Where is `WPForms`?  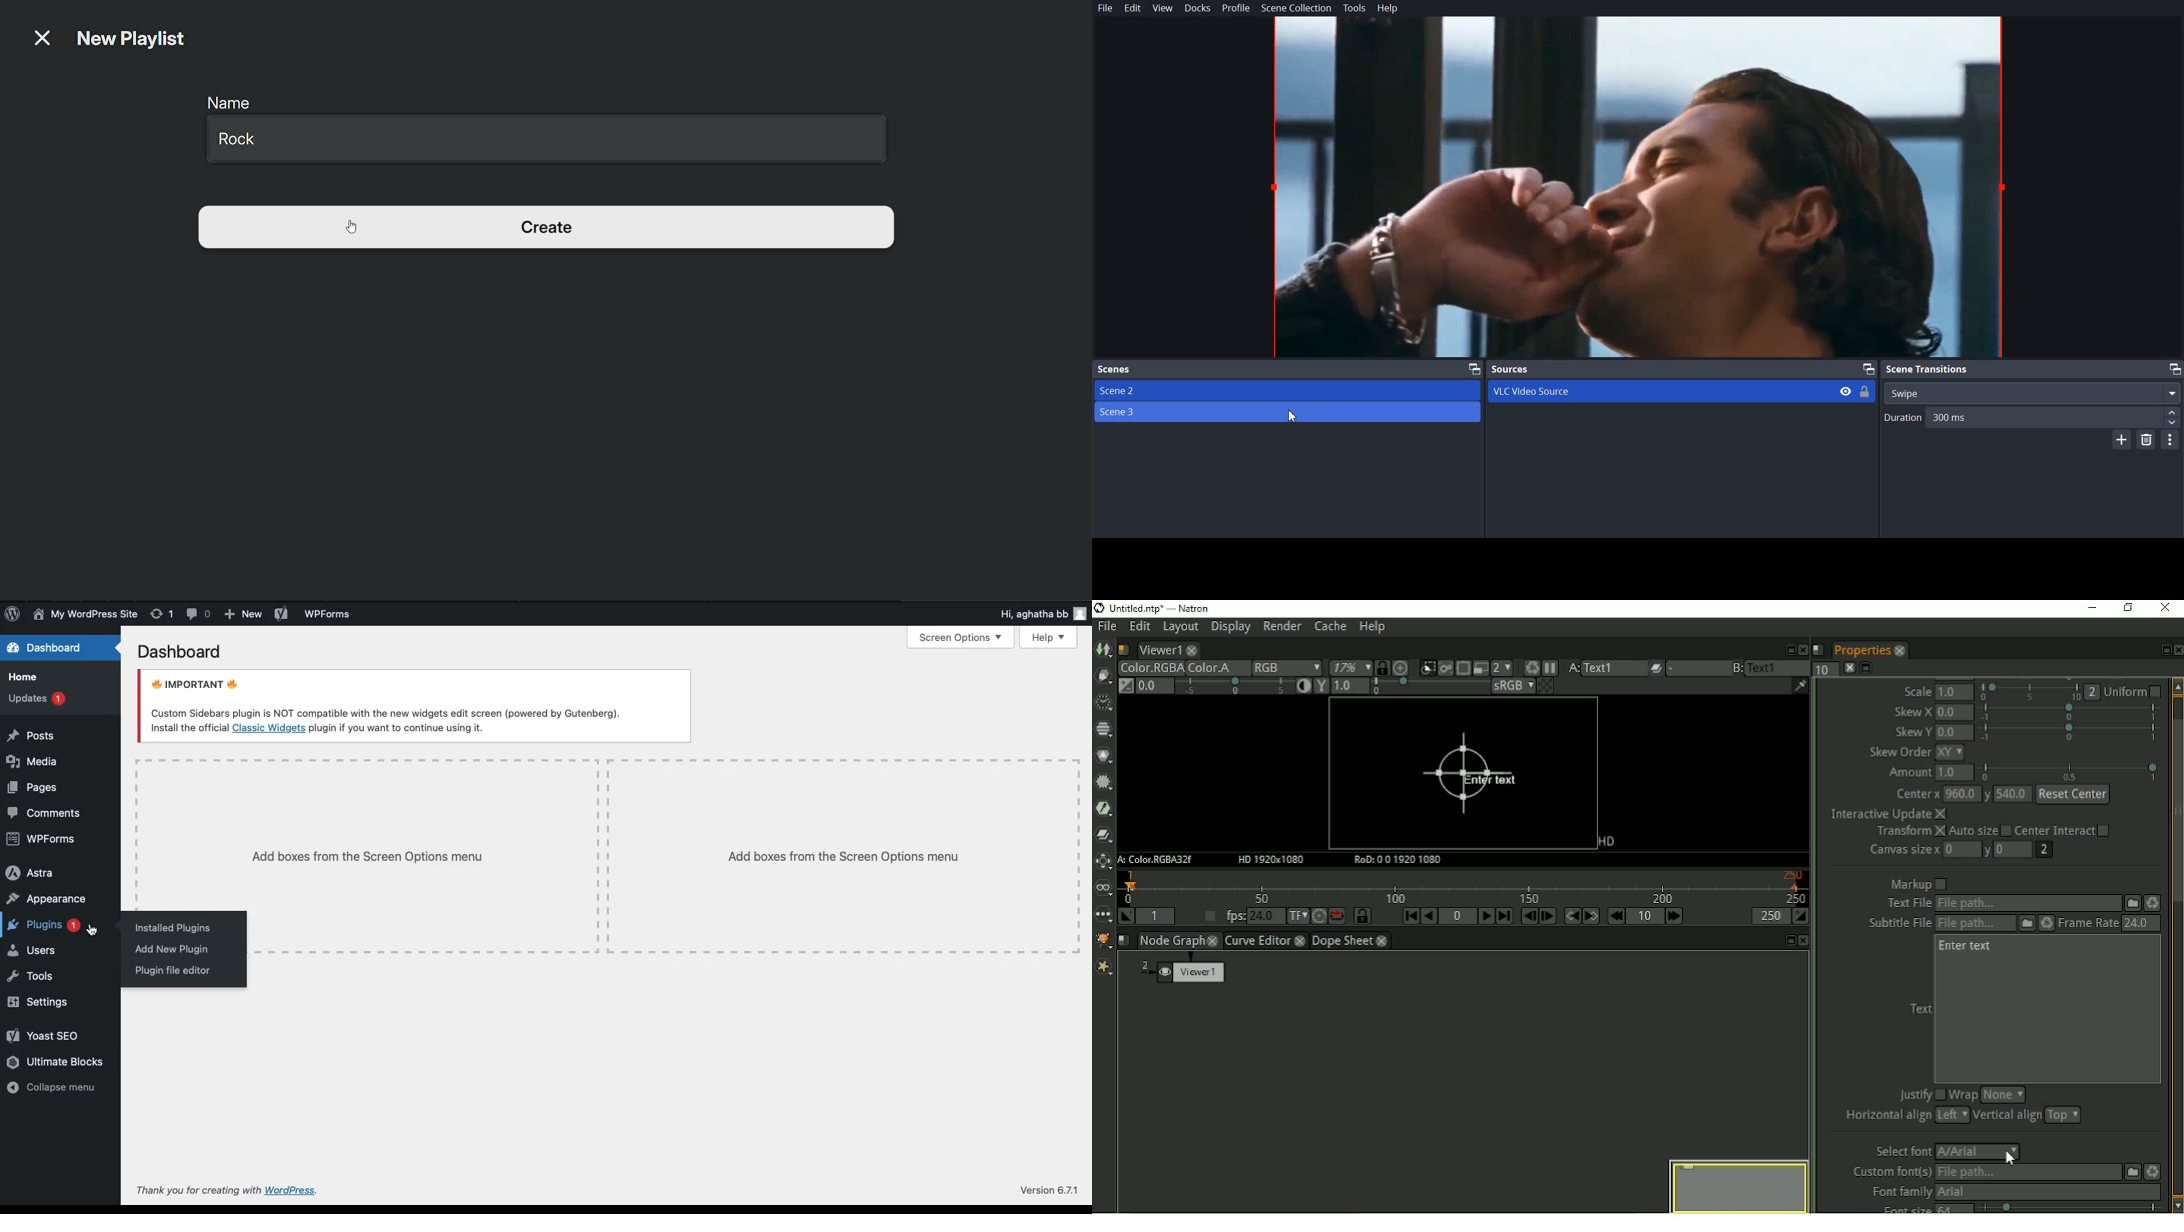
WPForms is located at coordinates (42, 839).